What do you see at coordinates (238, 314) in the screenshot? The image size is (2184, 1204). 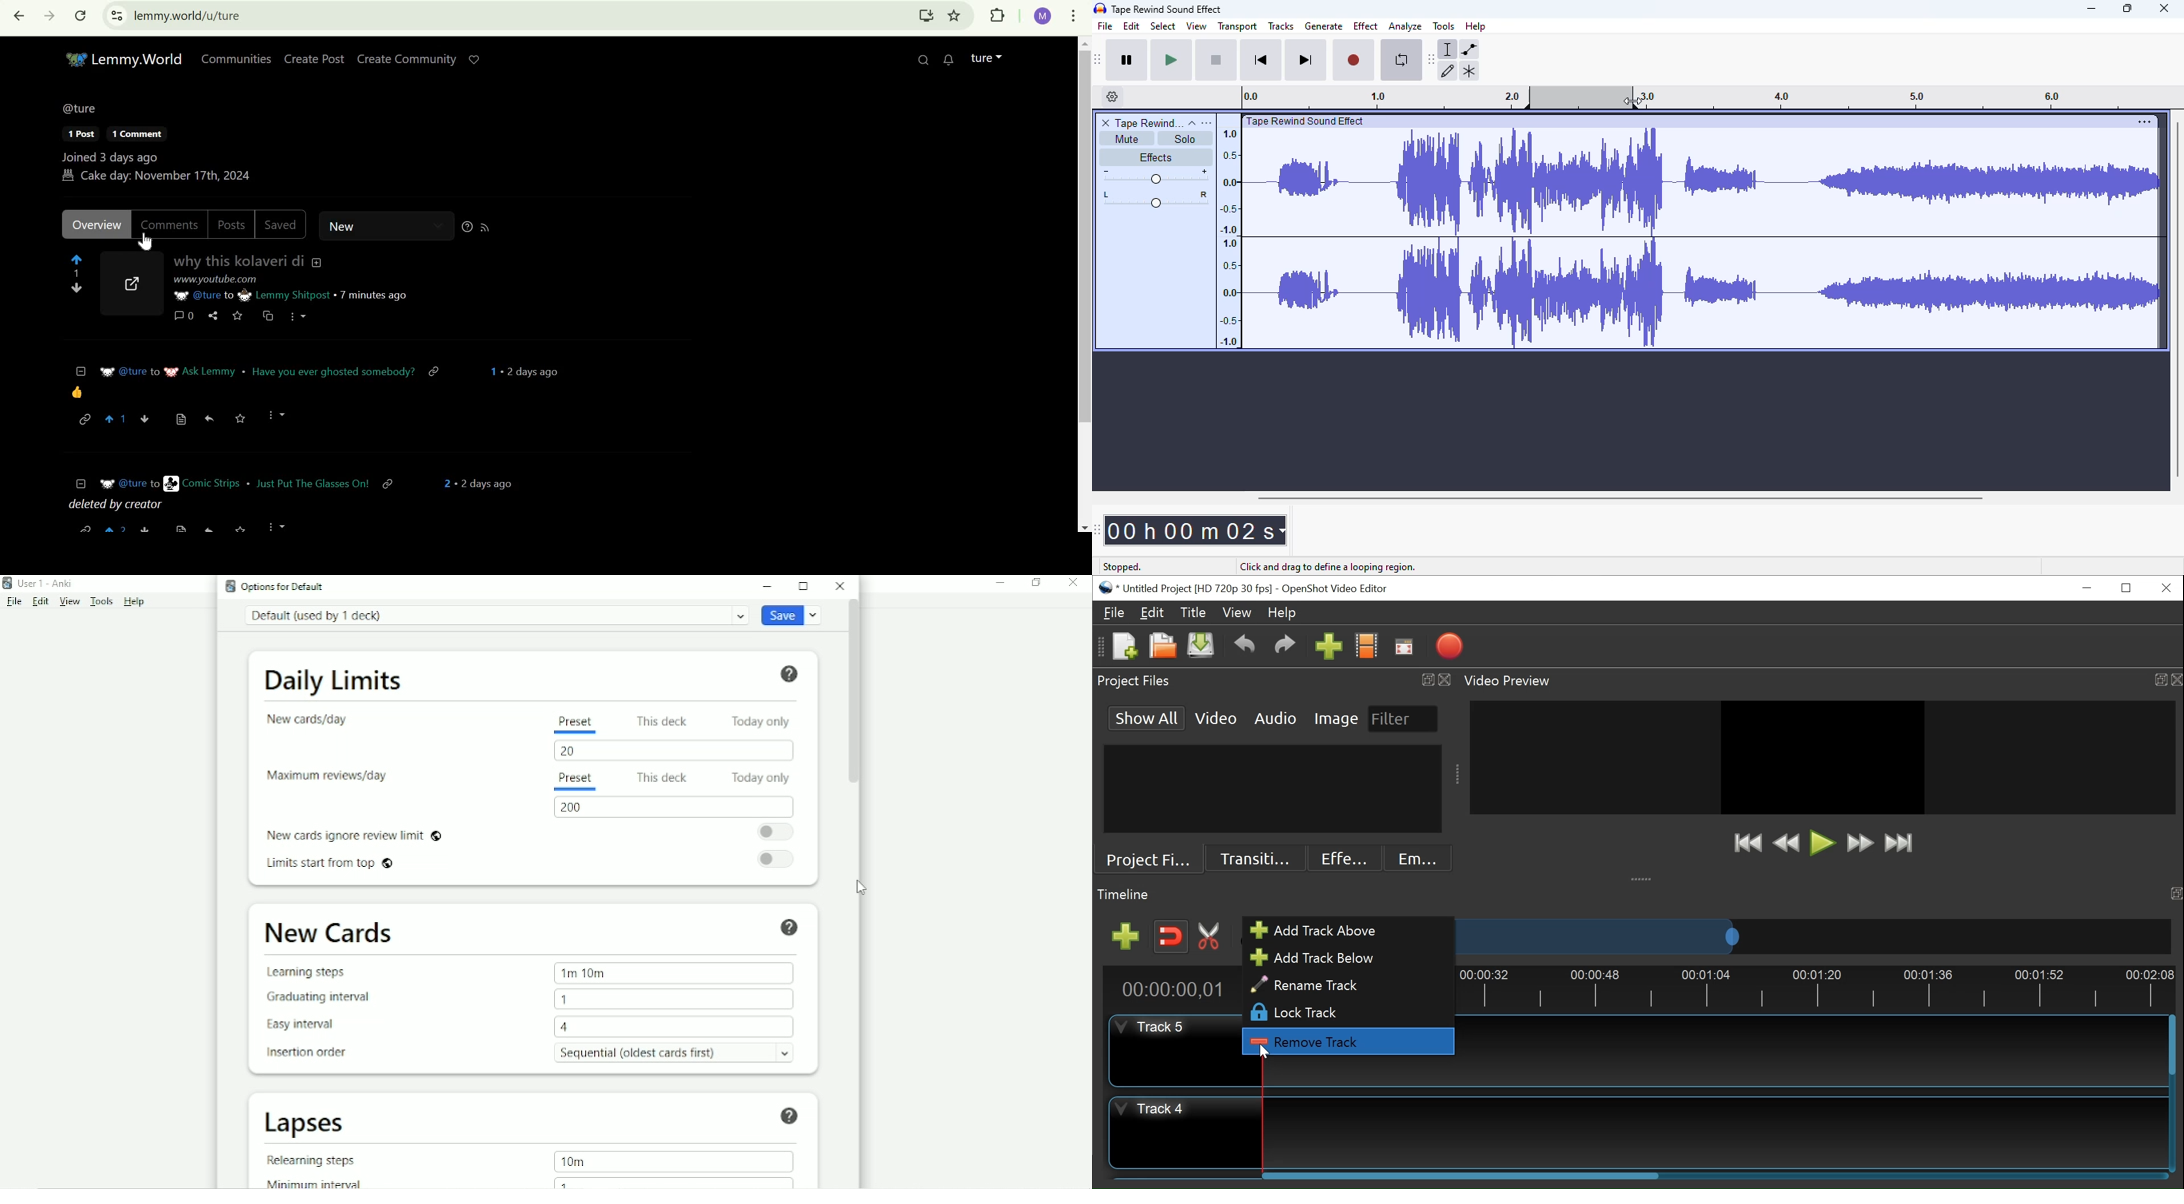 I see `save` at bounding box center [238, 314].